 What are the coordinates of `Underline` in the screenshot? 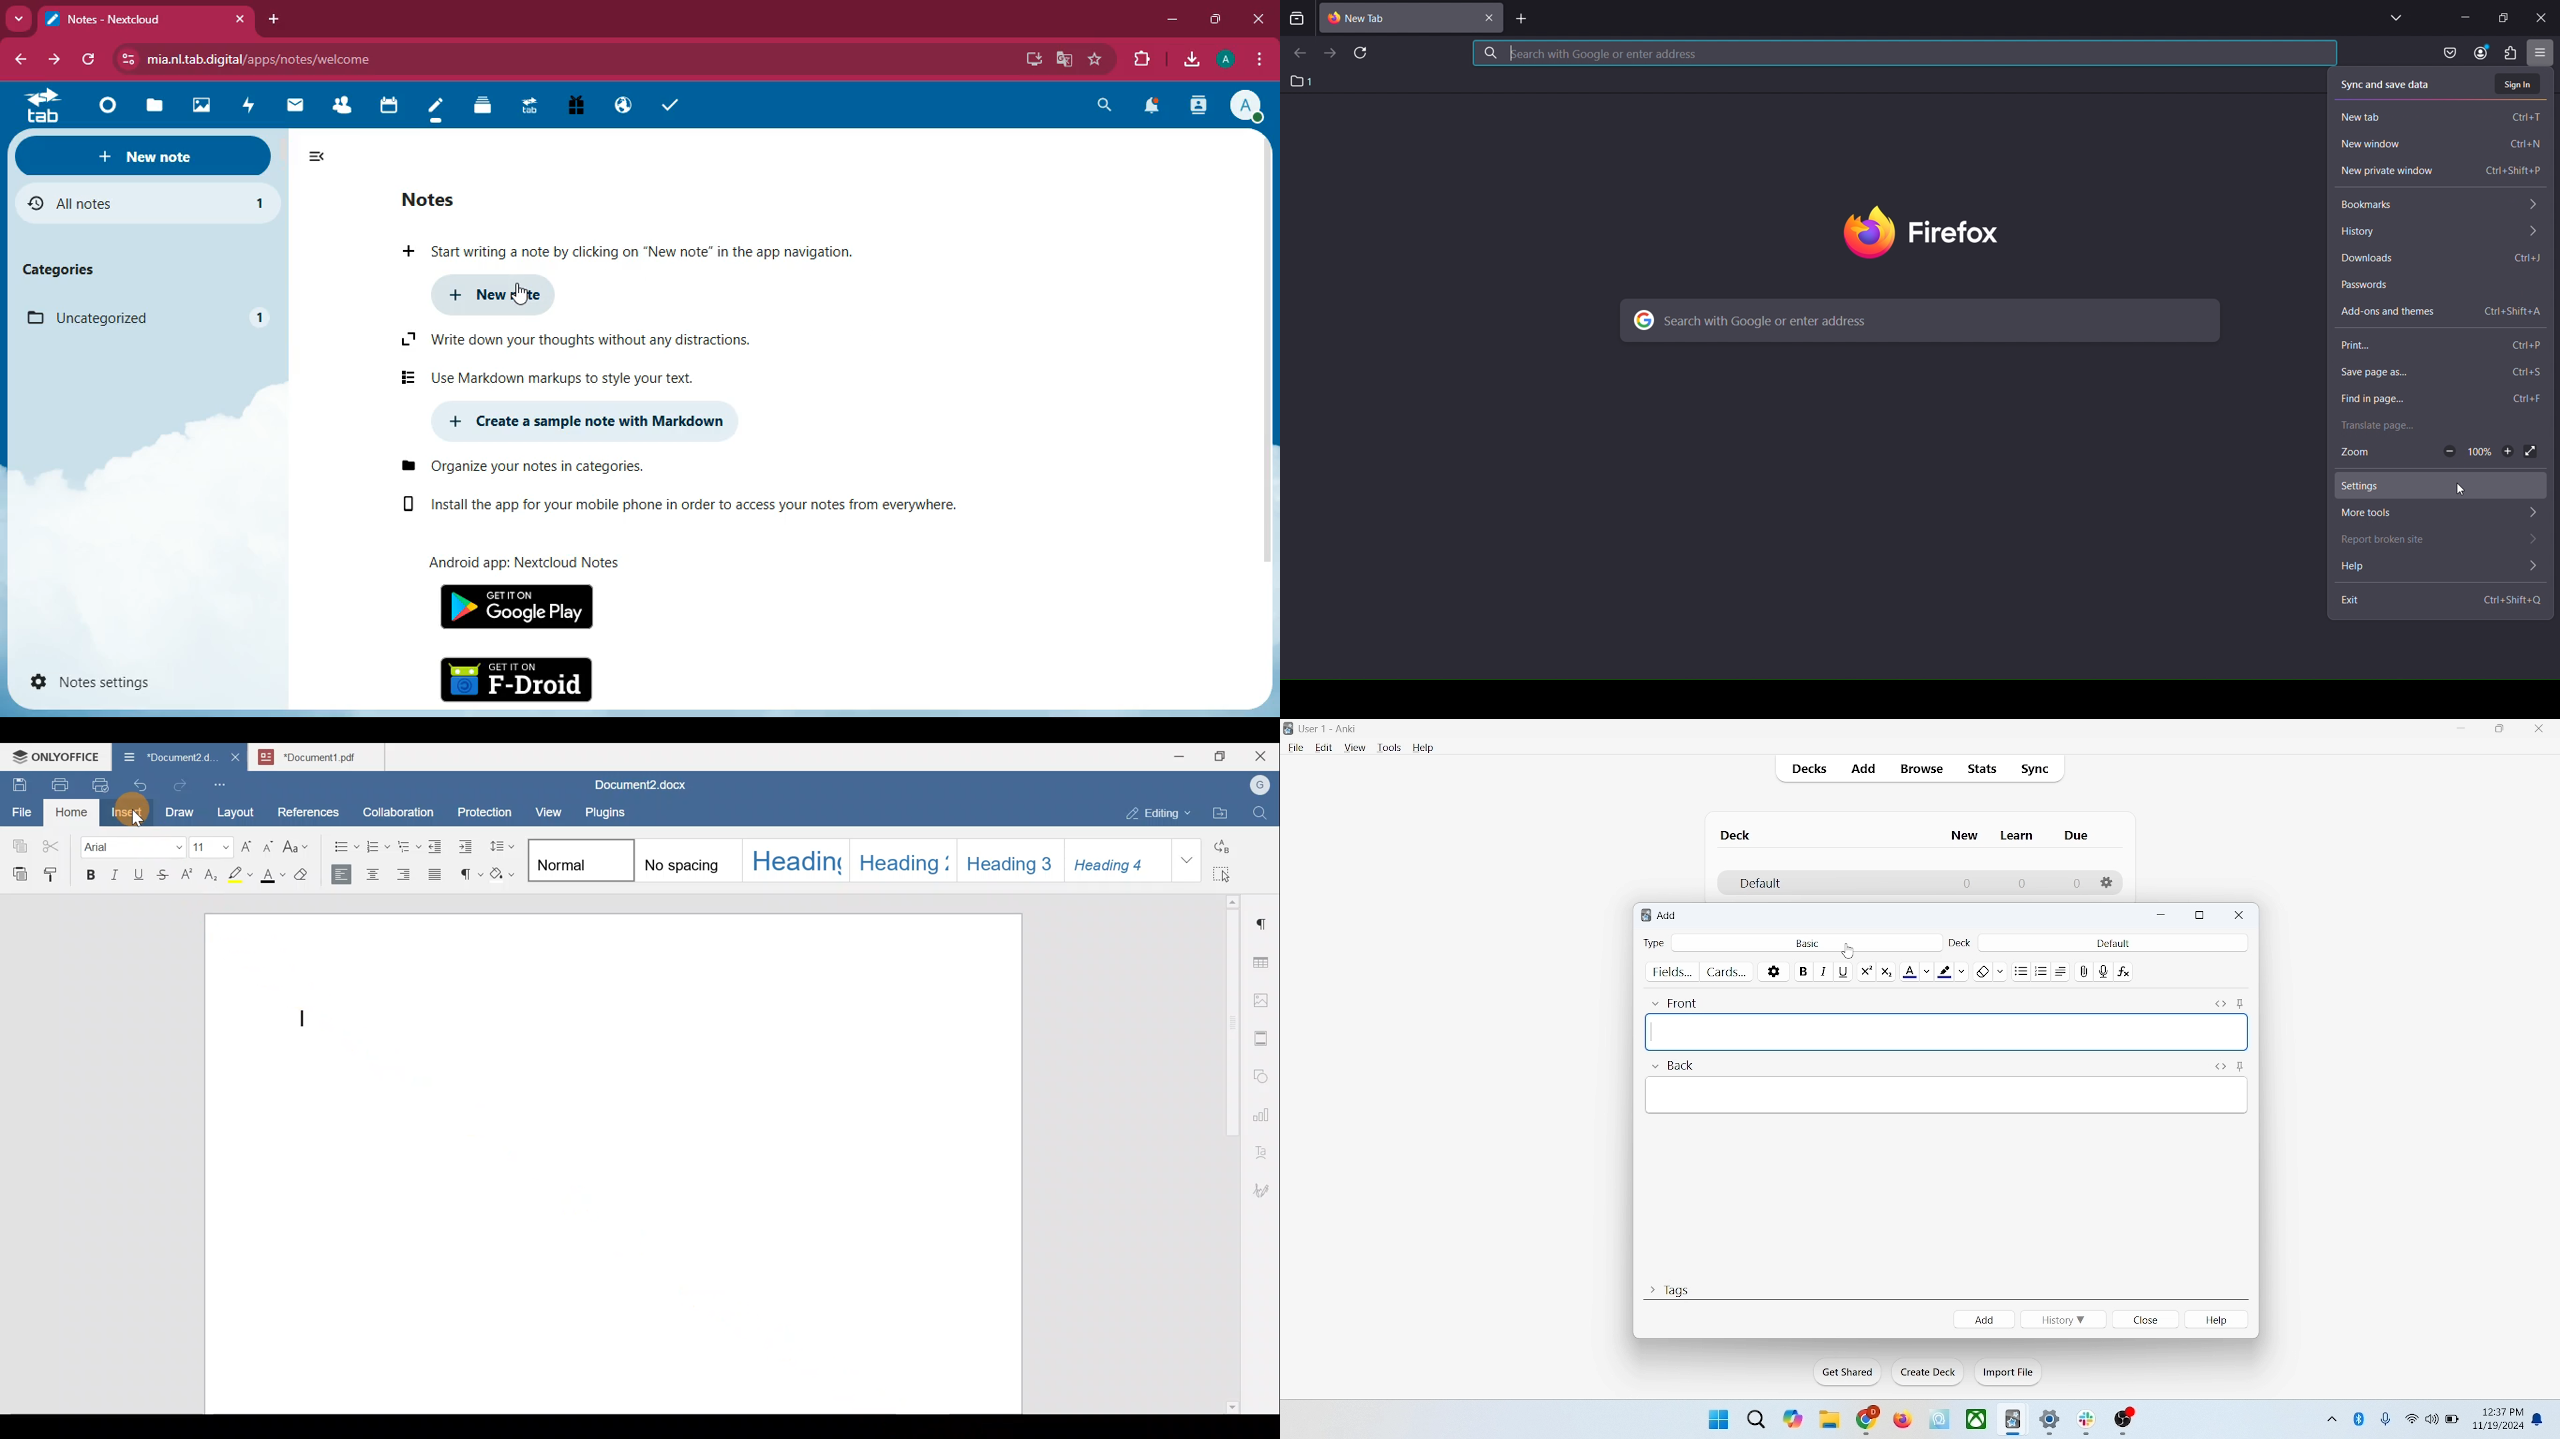 It's located at (136, 873).